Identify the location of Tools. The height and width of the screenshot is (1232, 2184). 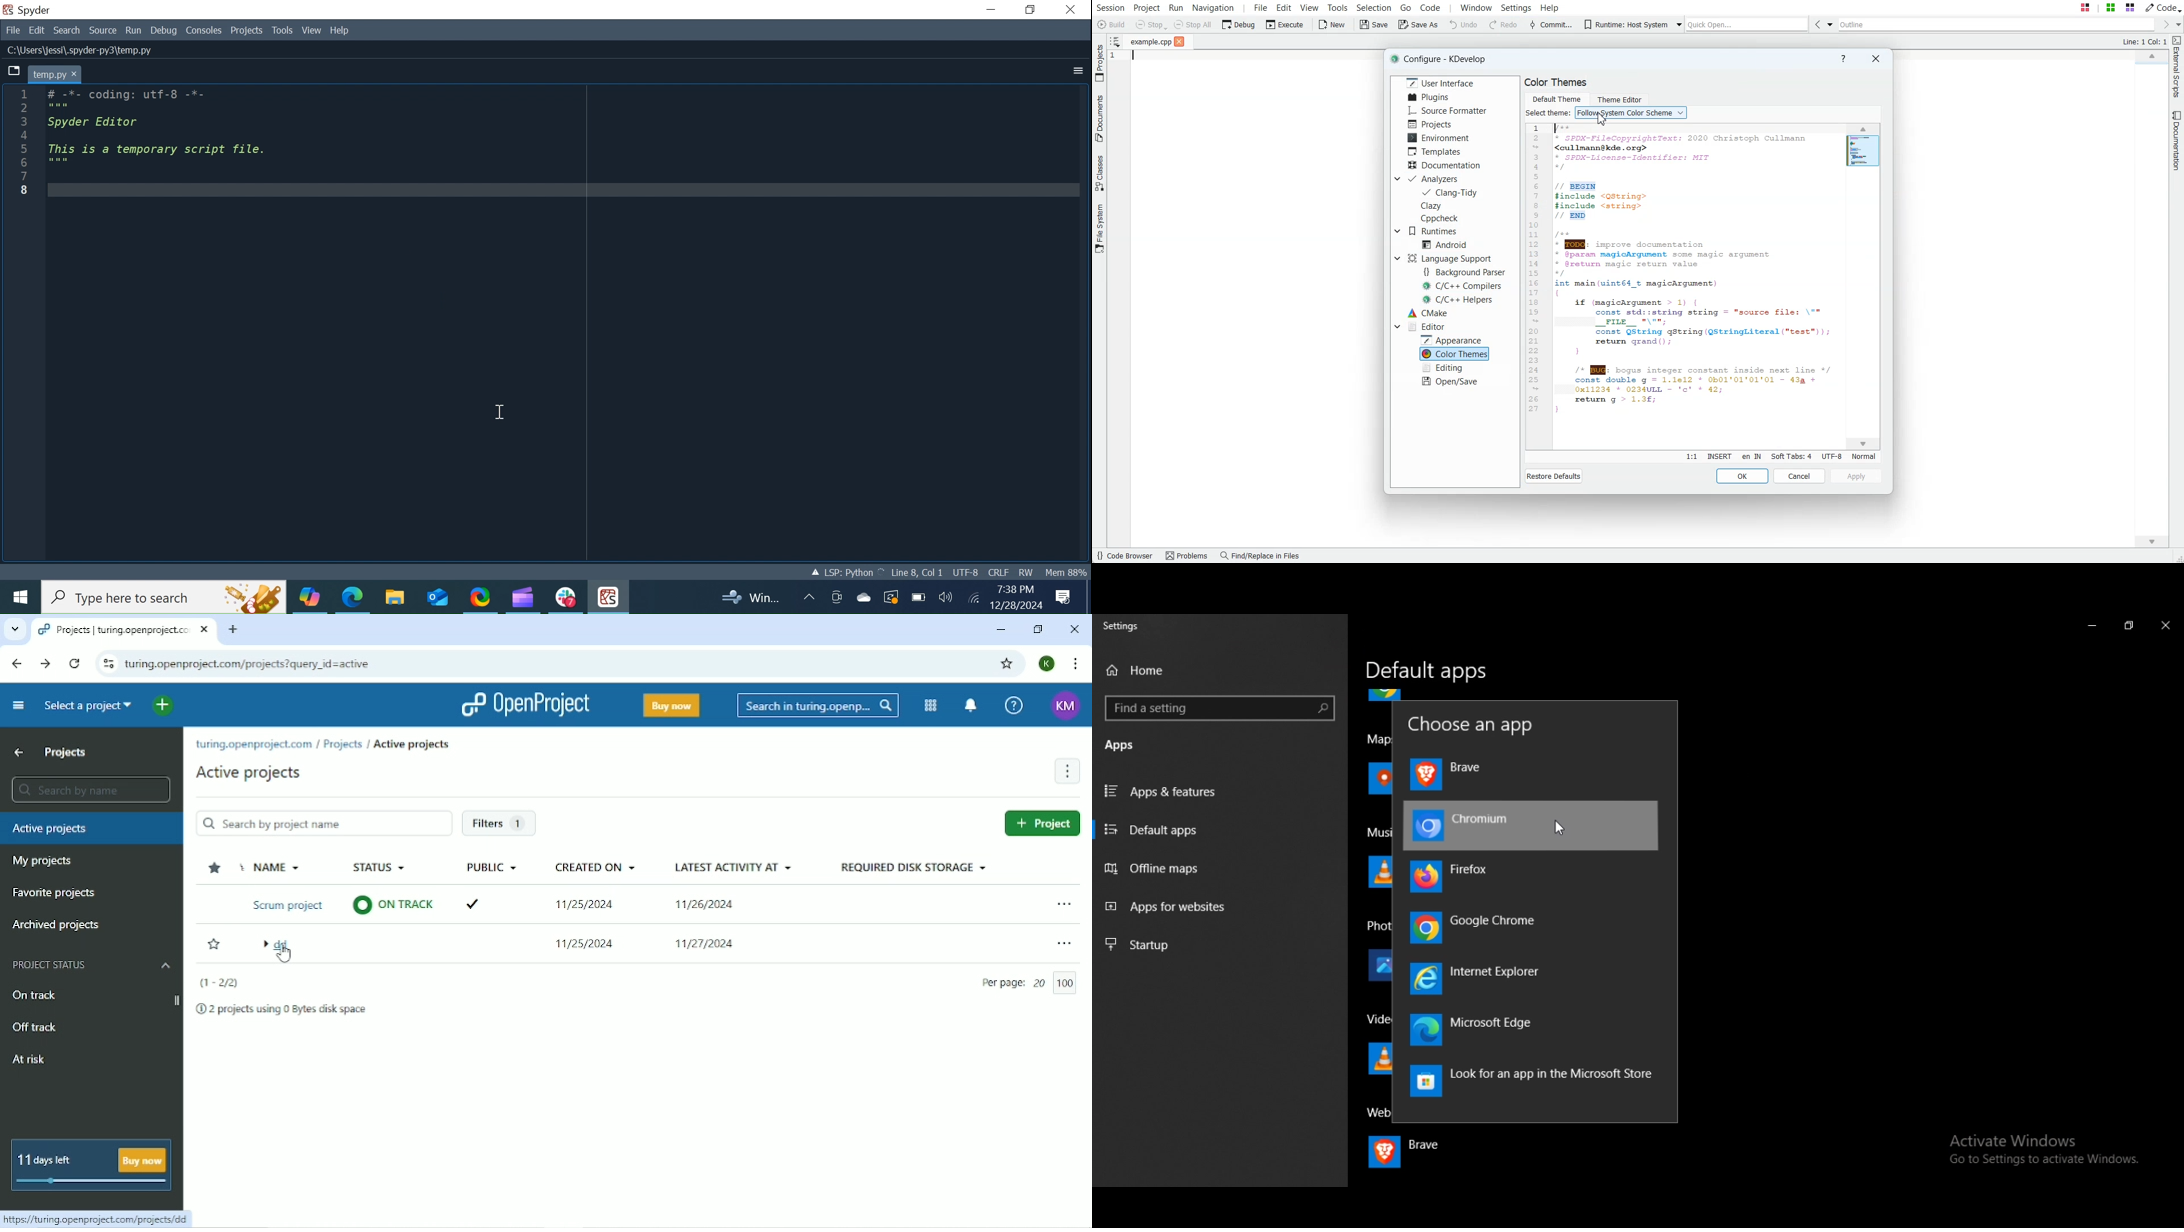
(284, 31).